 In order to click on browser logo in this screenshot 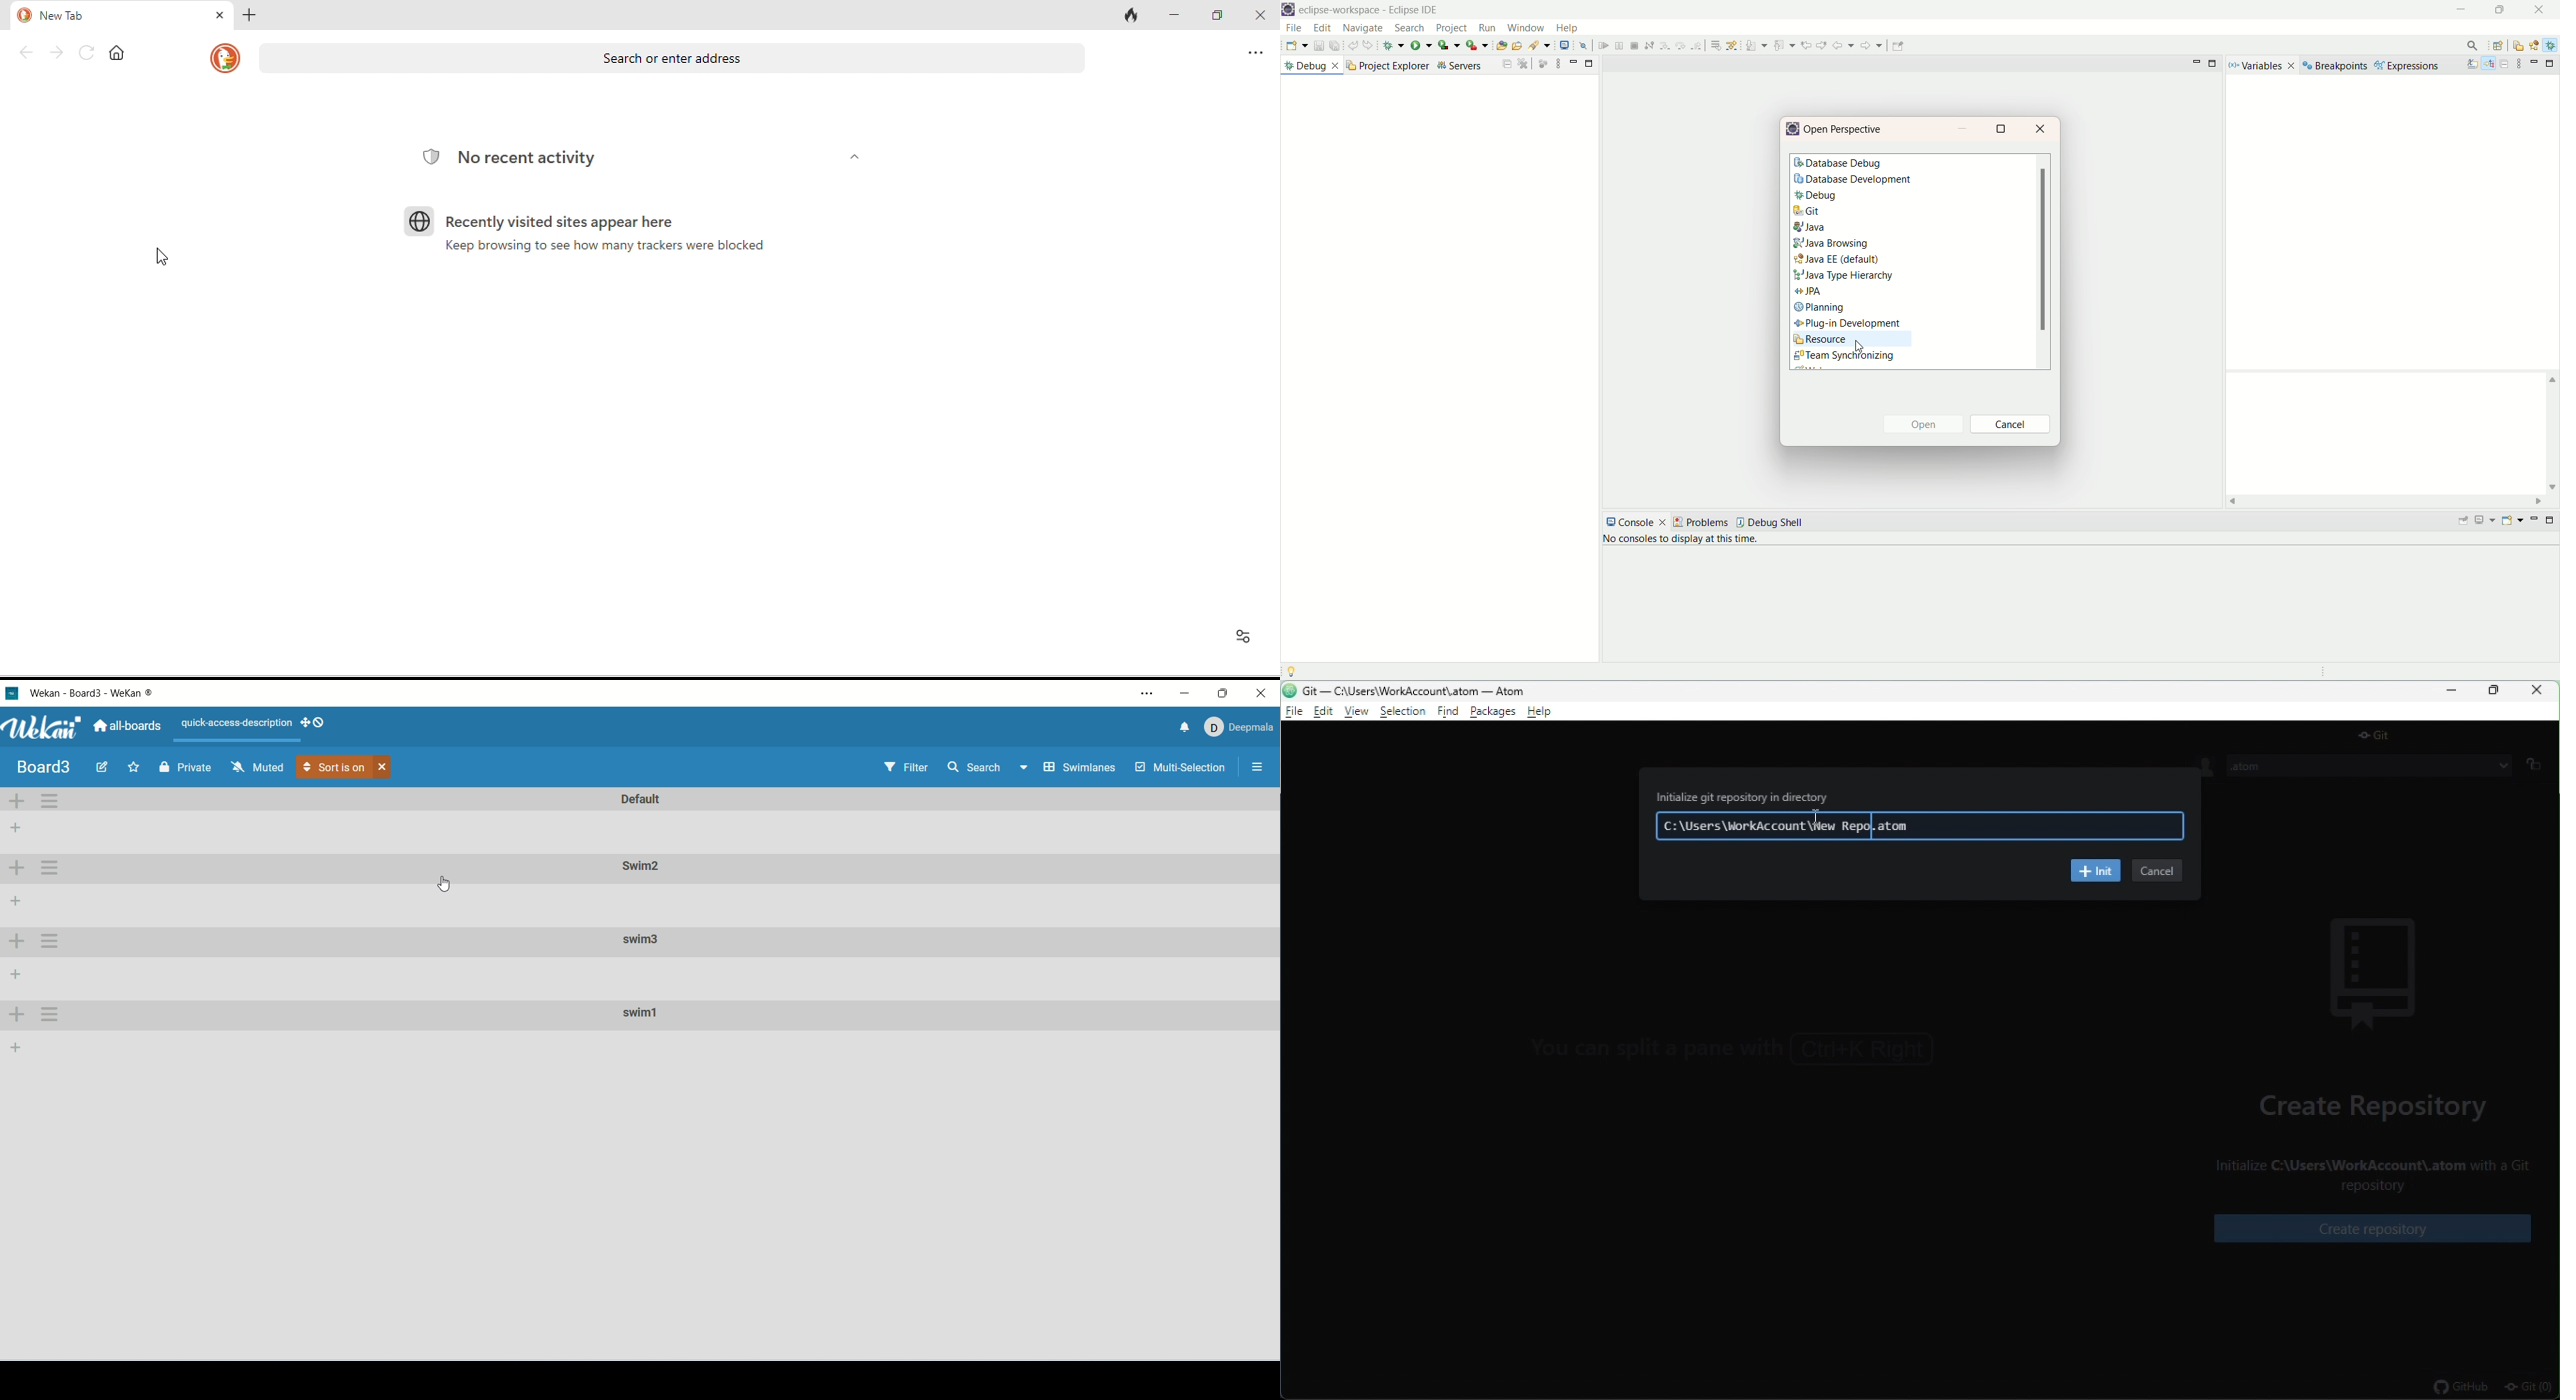, I will do `click(420, 220)`.